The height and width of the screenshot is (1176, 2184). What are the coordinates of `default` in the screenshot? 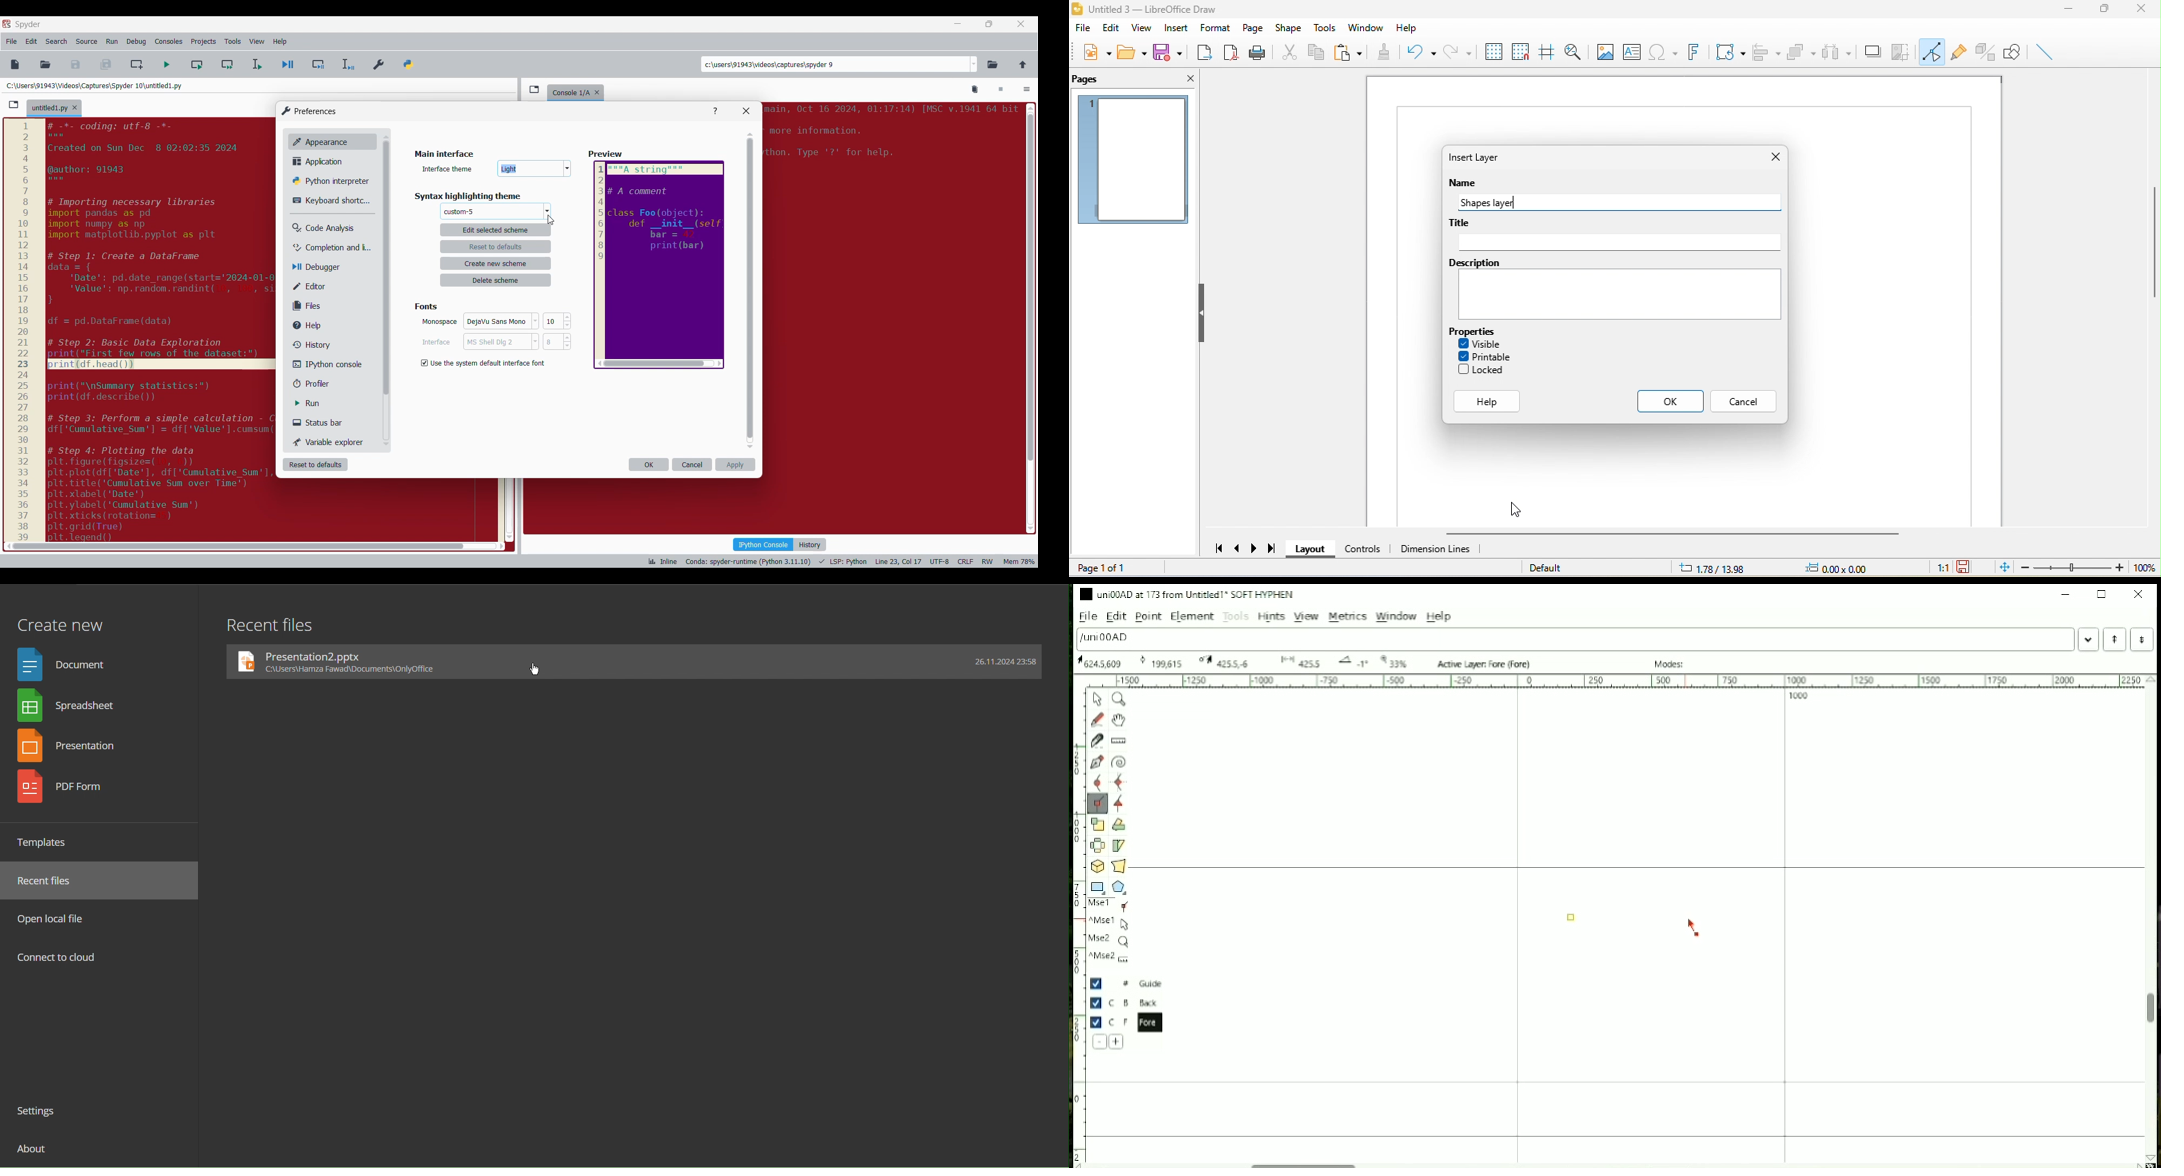 It's located at (1566, 568).